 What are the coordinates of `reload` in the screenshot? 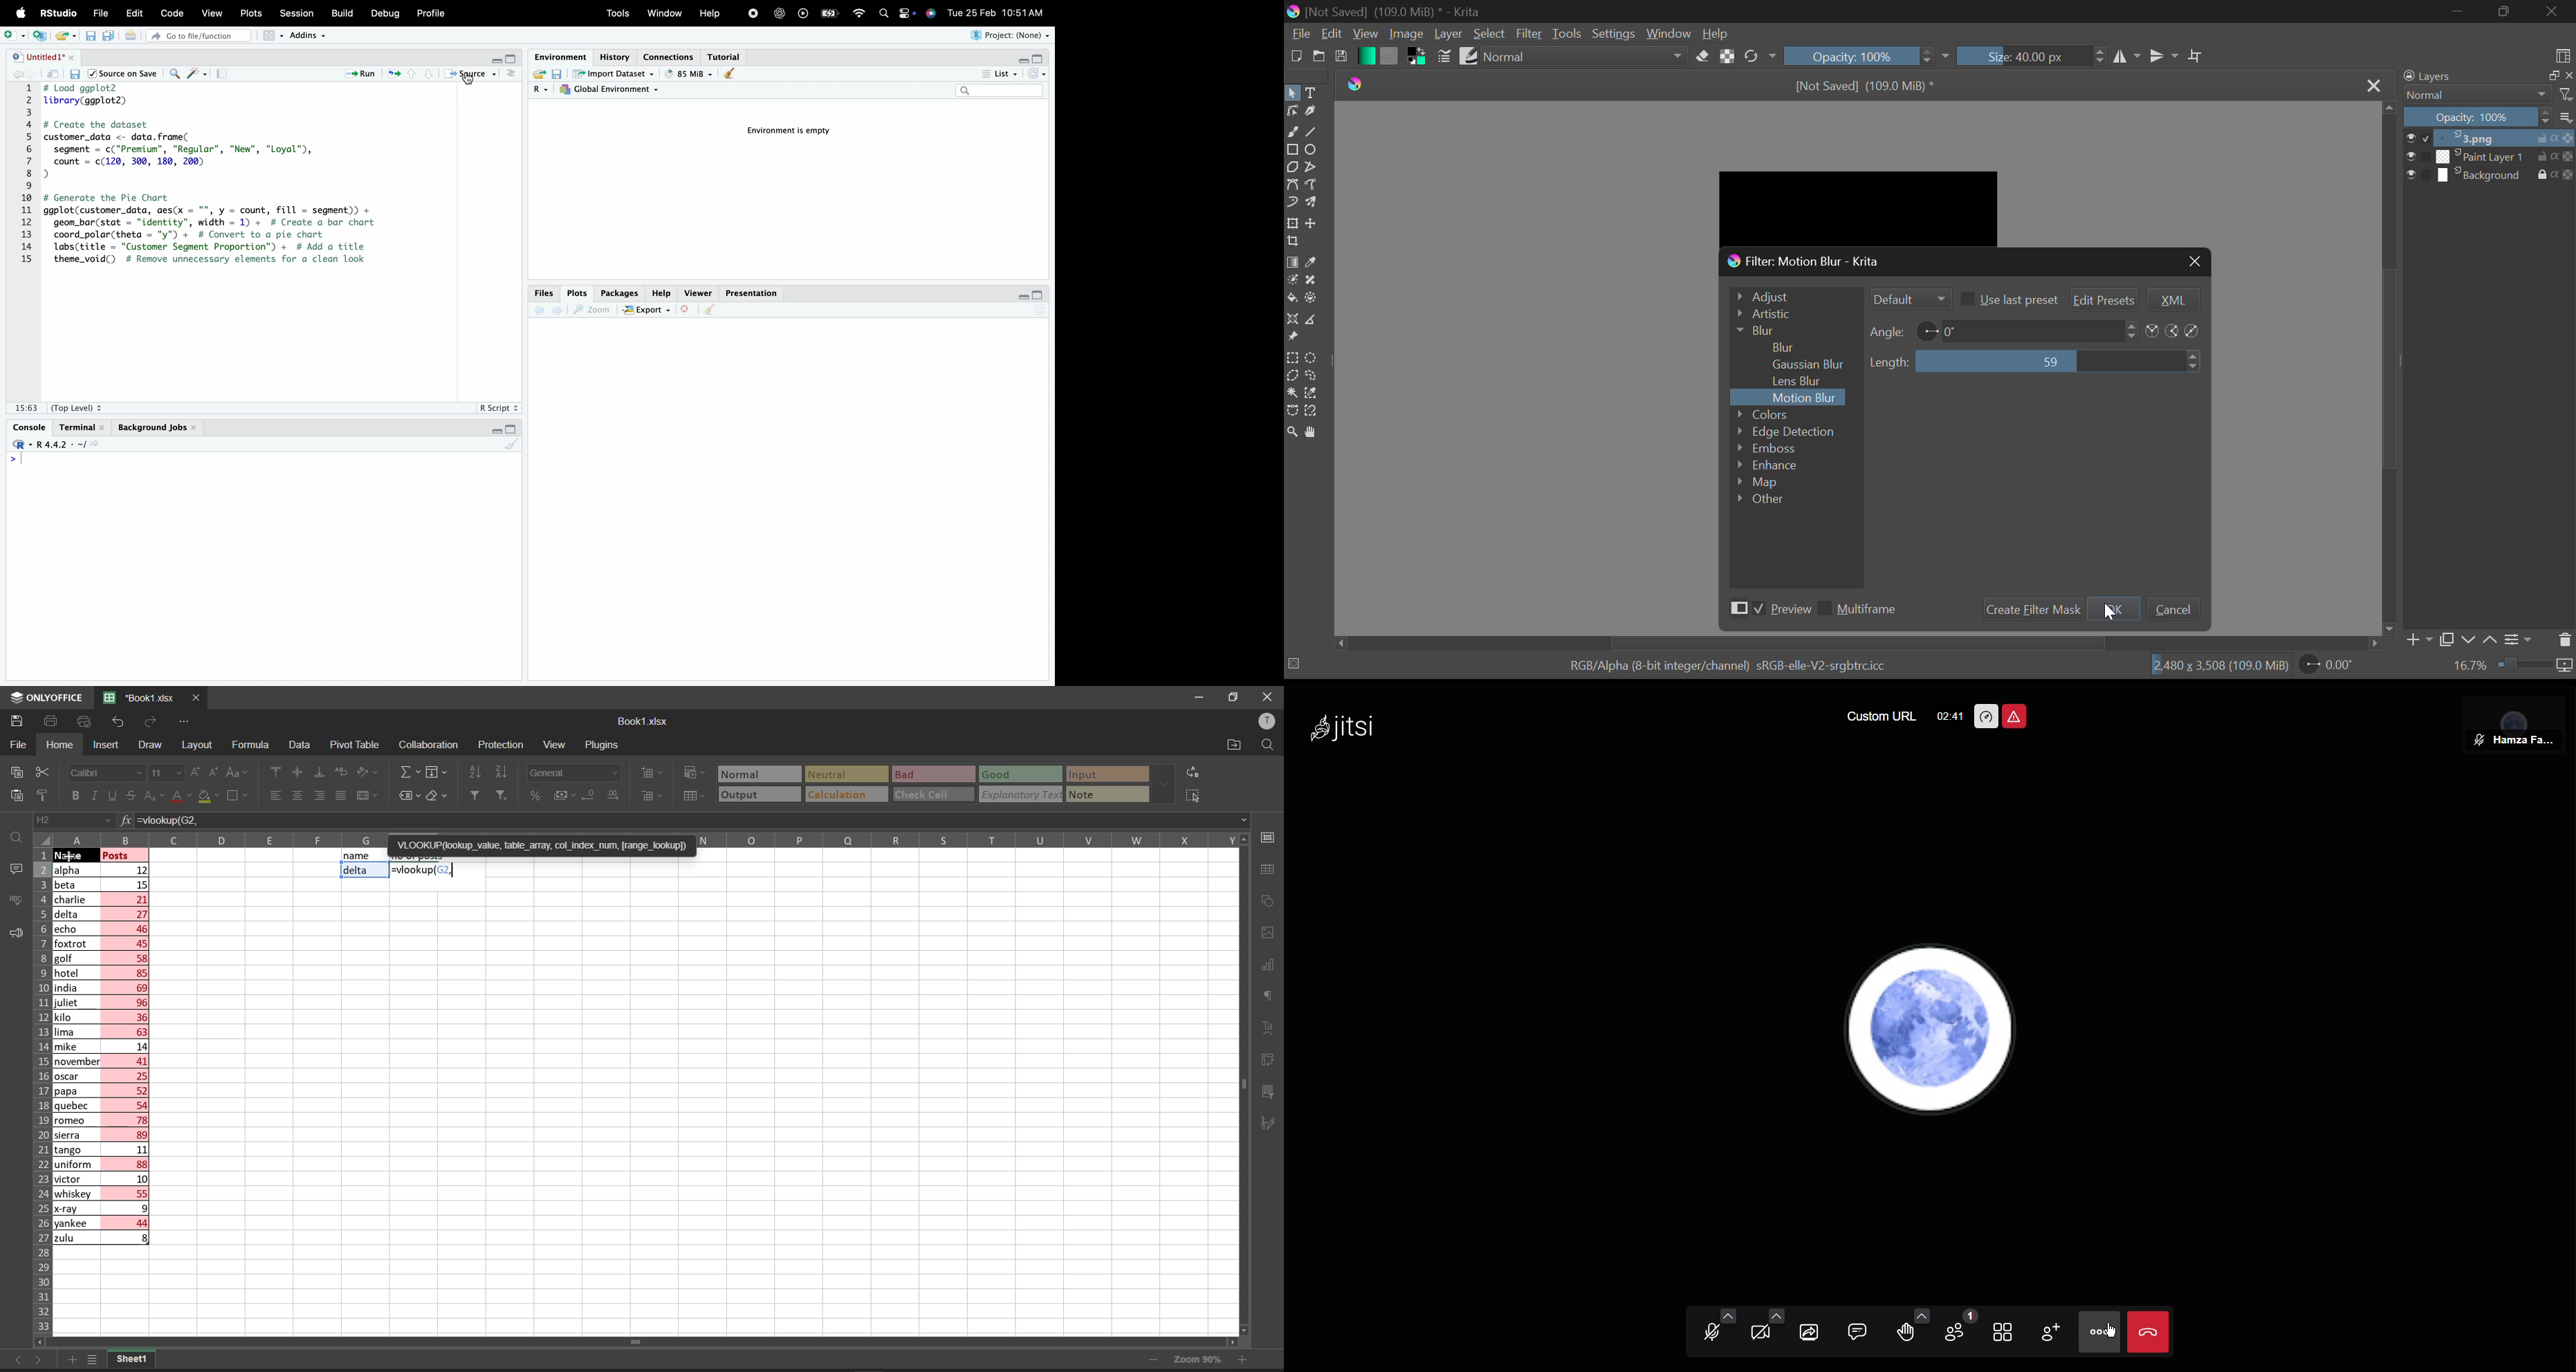 It's located at (1039, 74).